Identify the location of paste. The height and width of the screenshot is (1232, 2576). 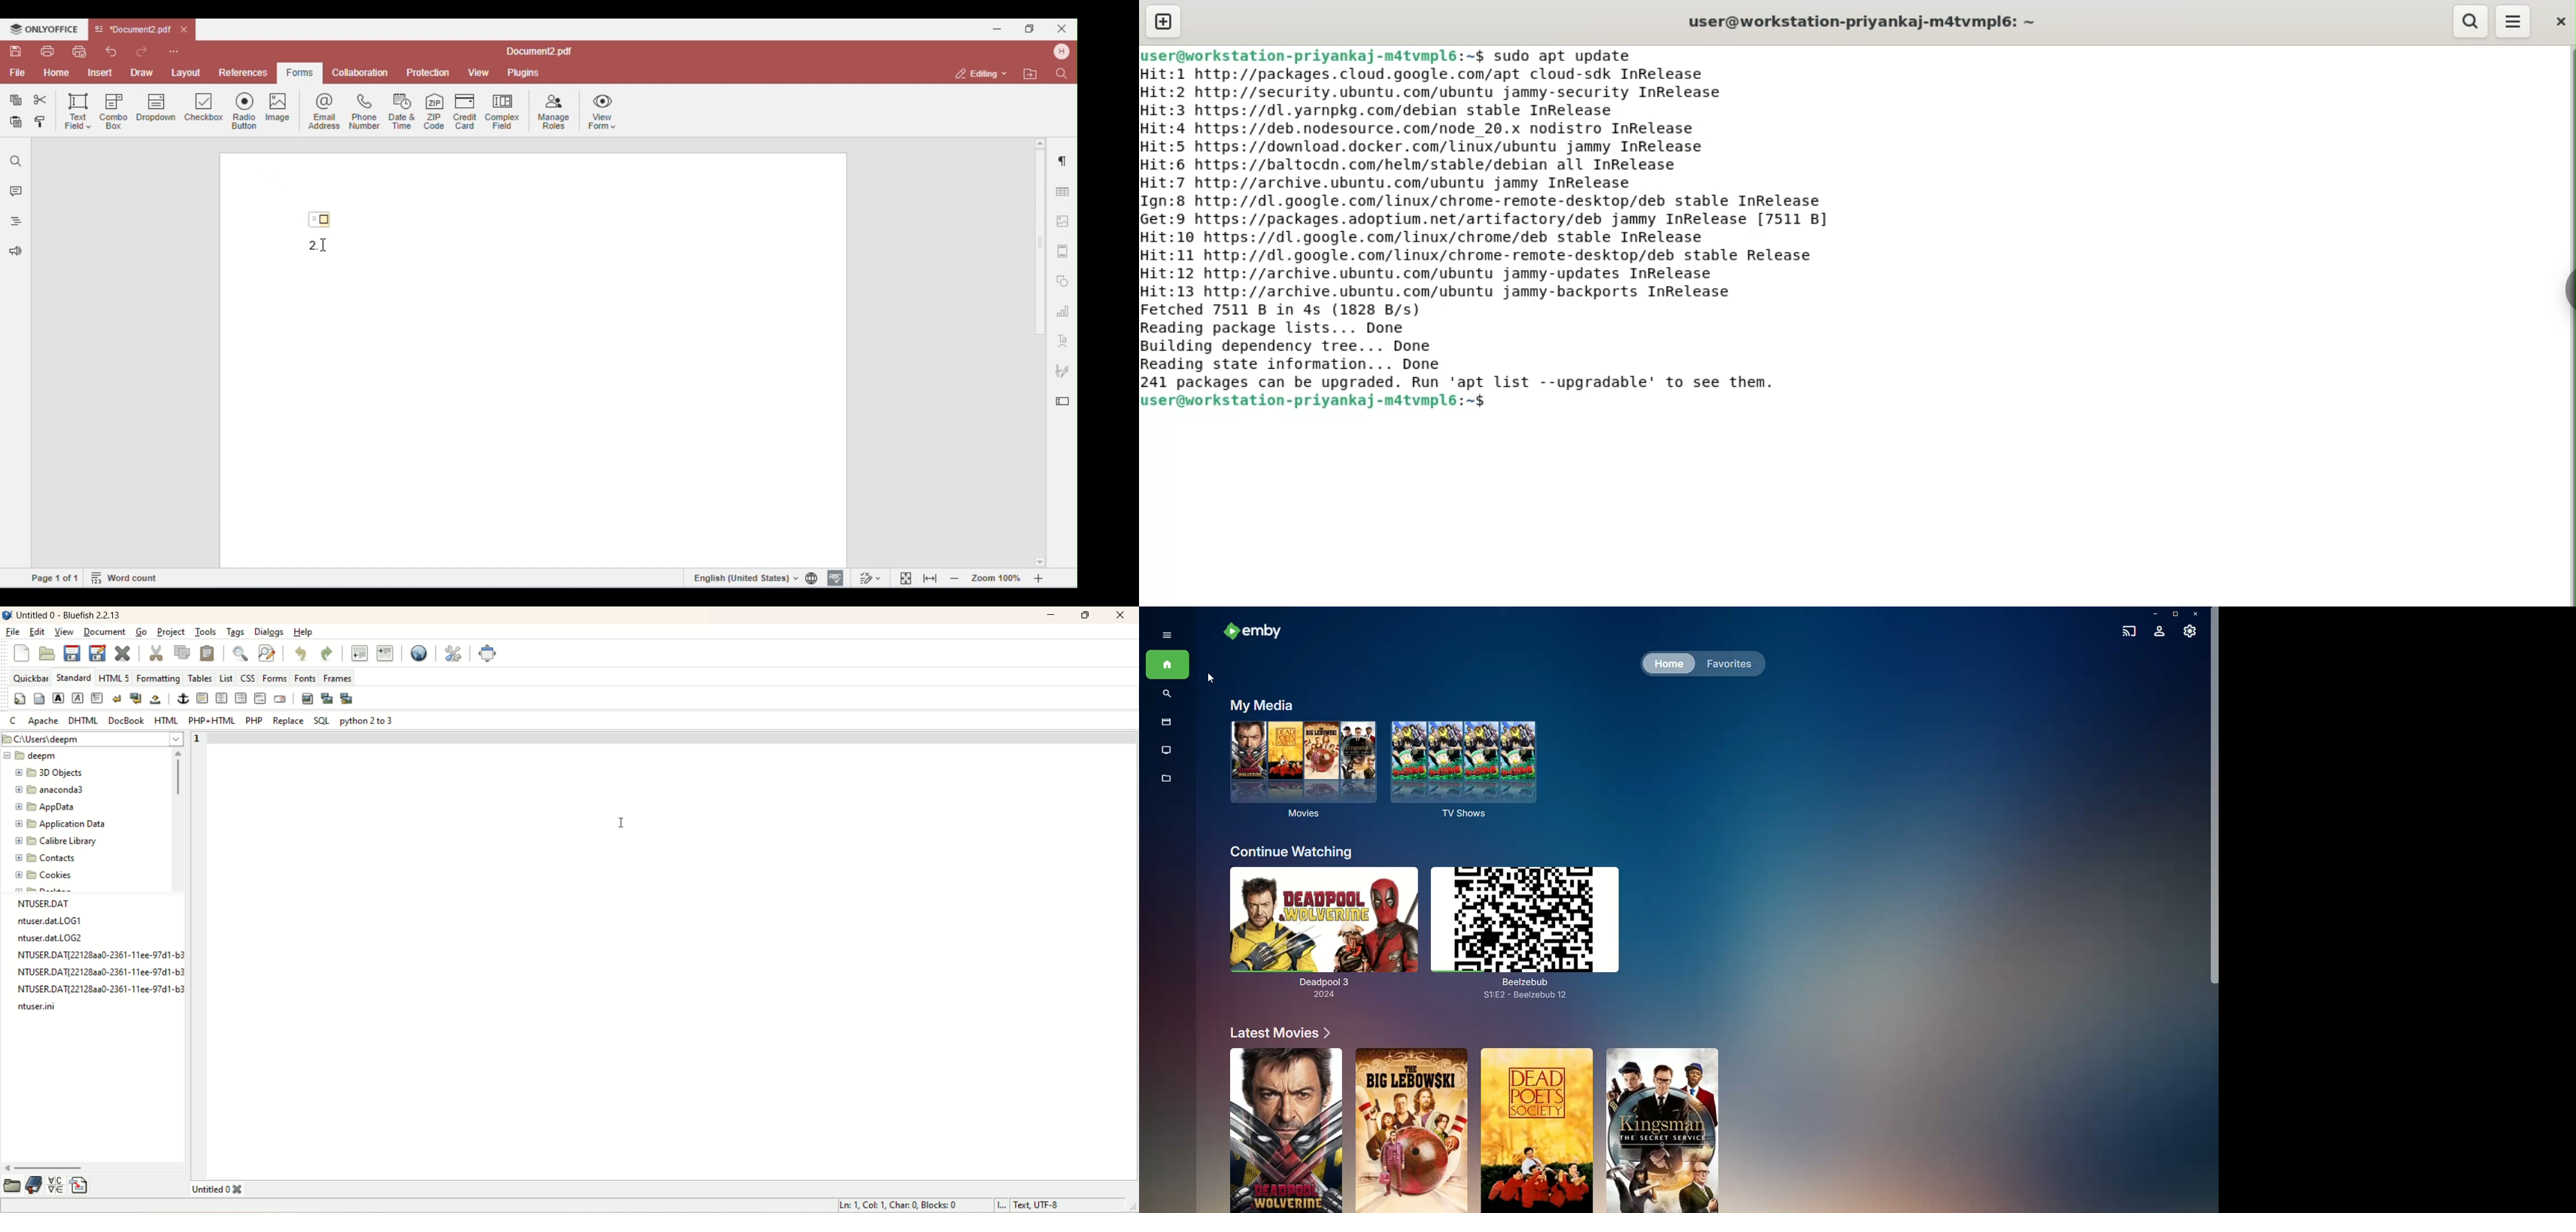
(208, 653).